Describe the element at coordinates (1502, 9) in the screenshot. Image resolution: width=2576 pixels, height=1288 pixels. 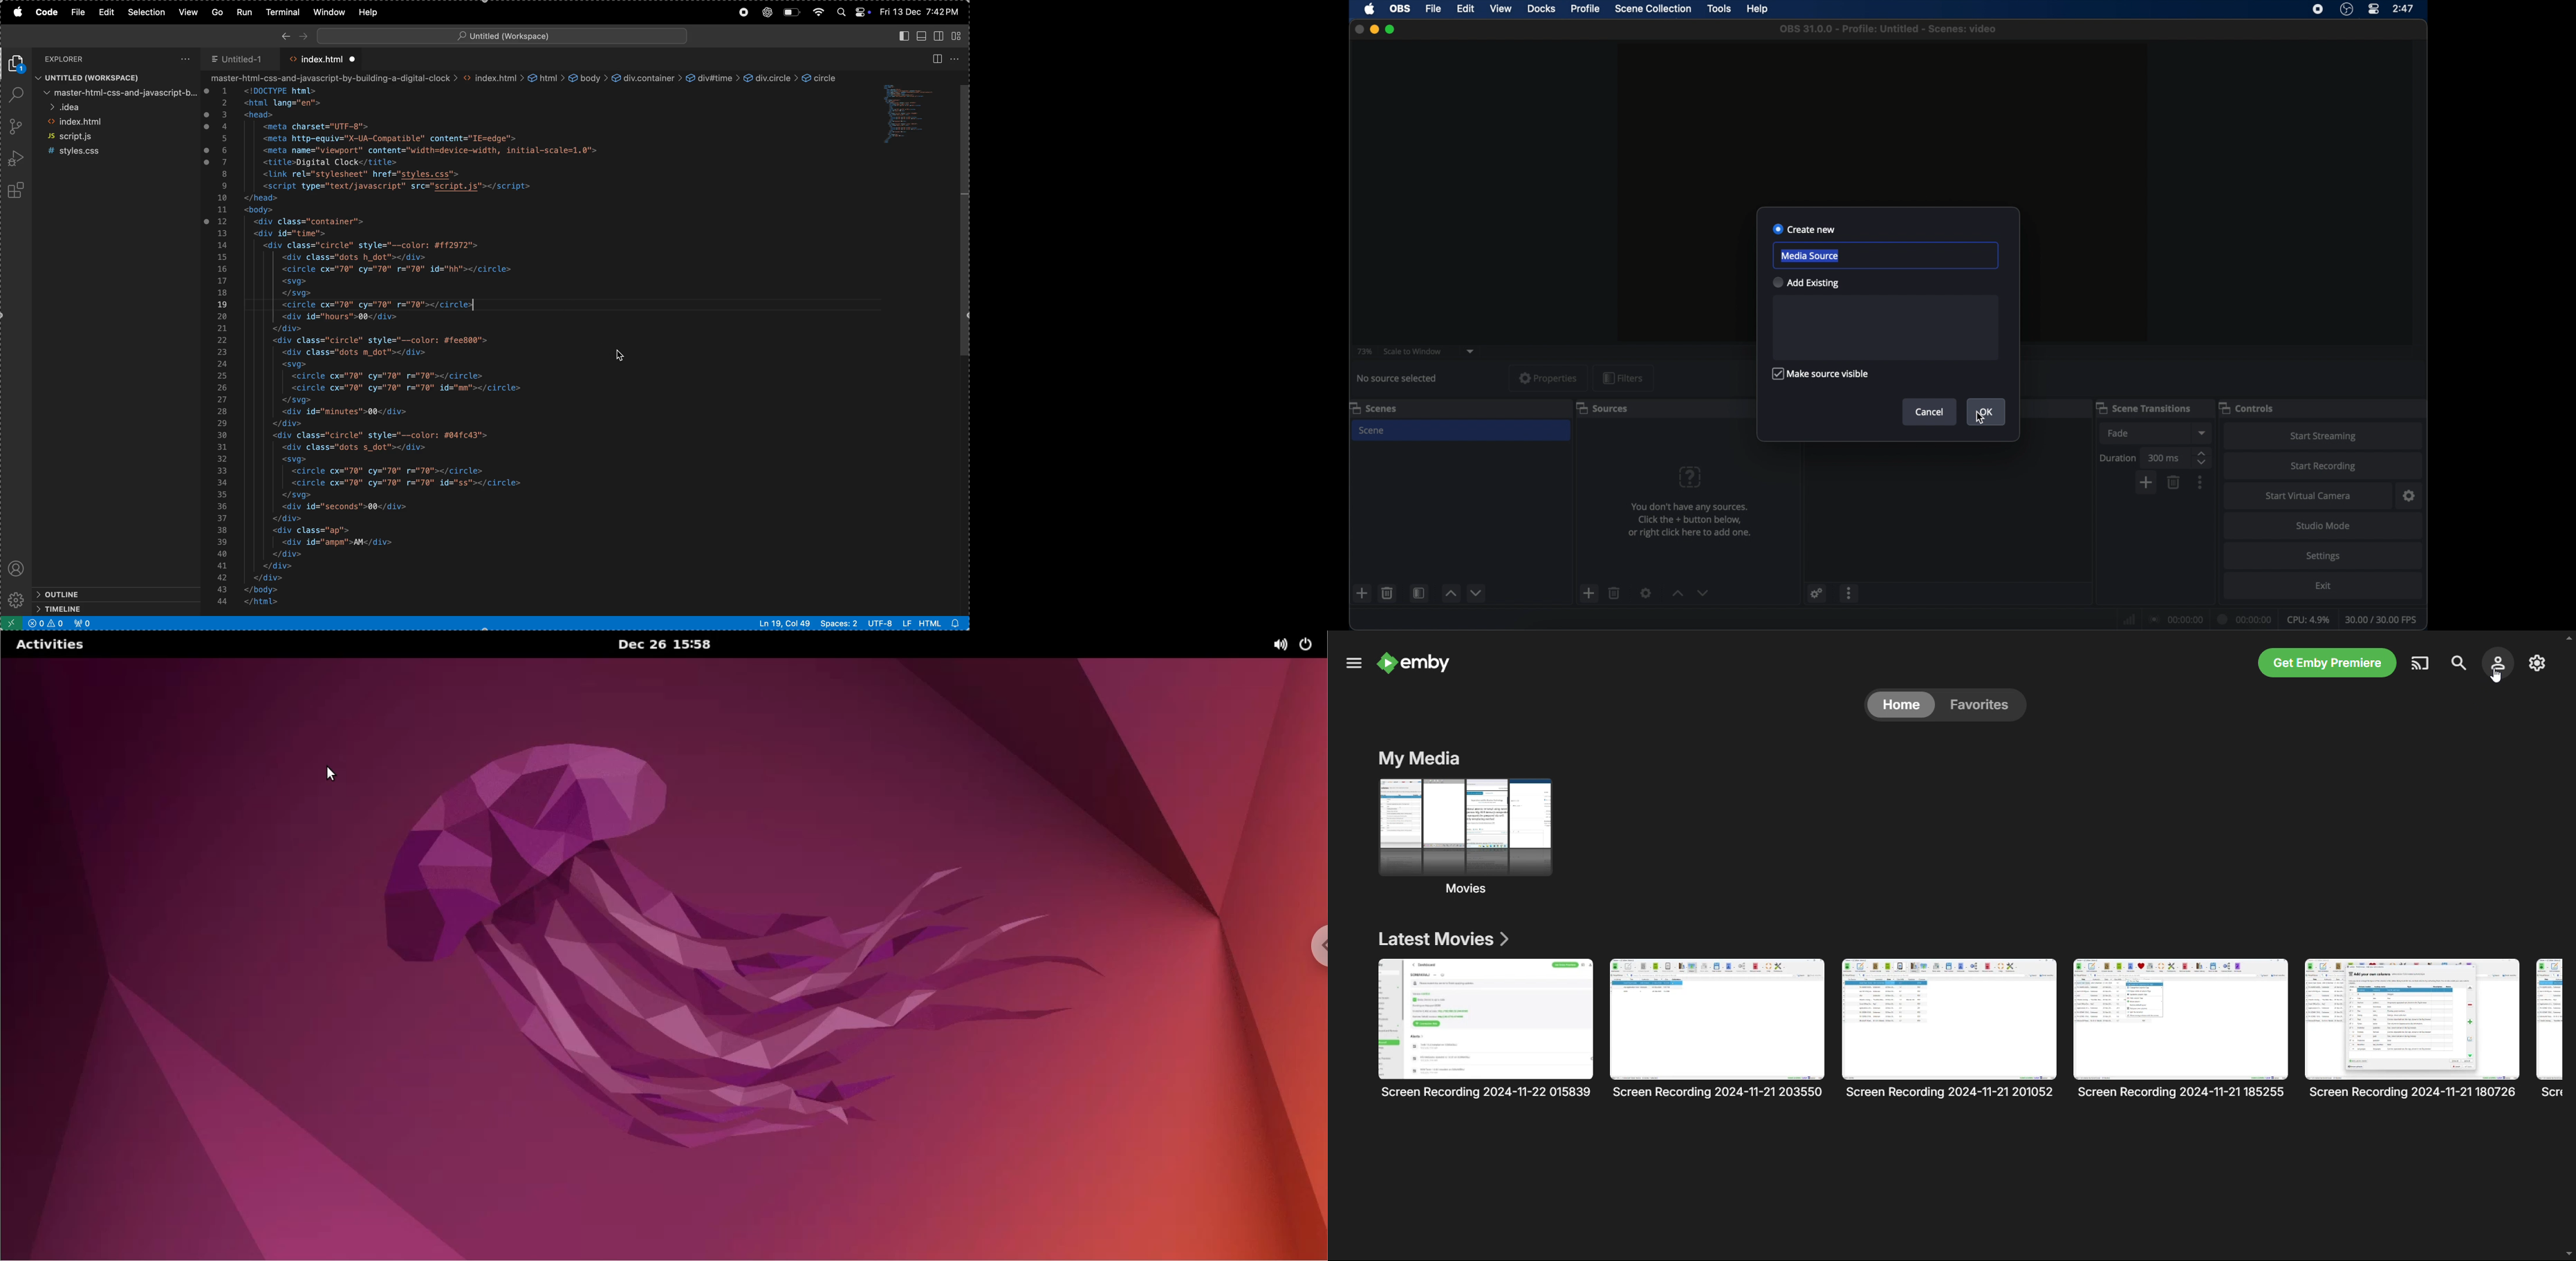
I see `view` at that location.